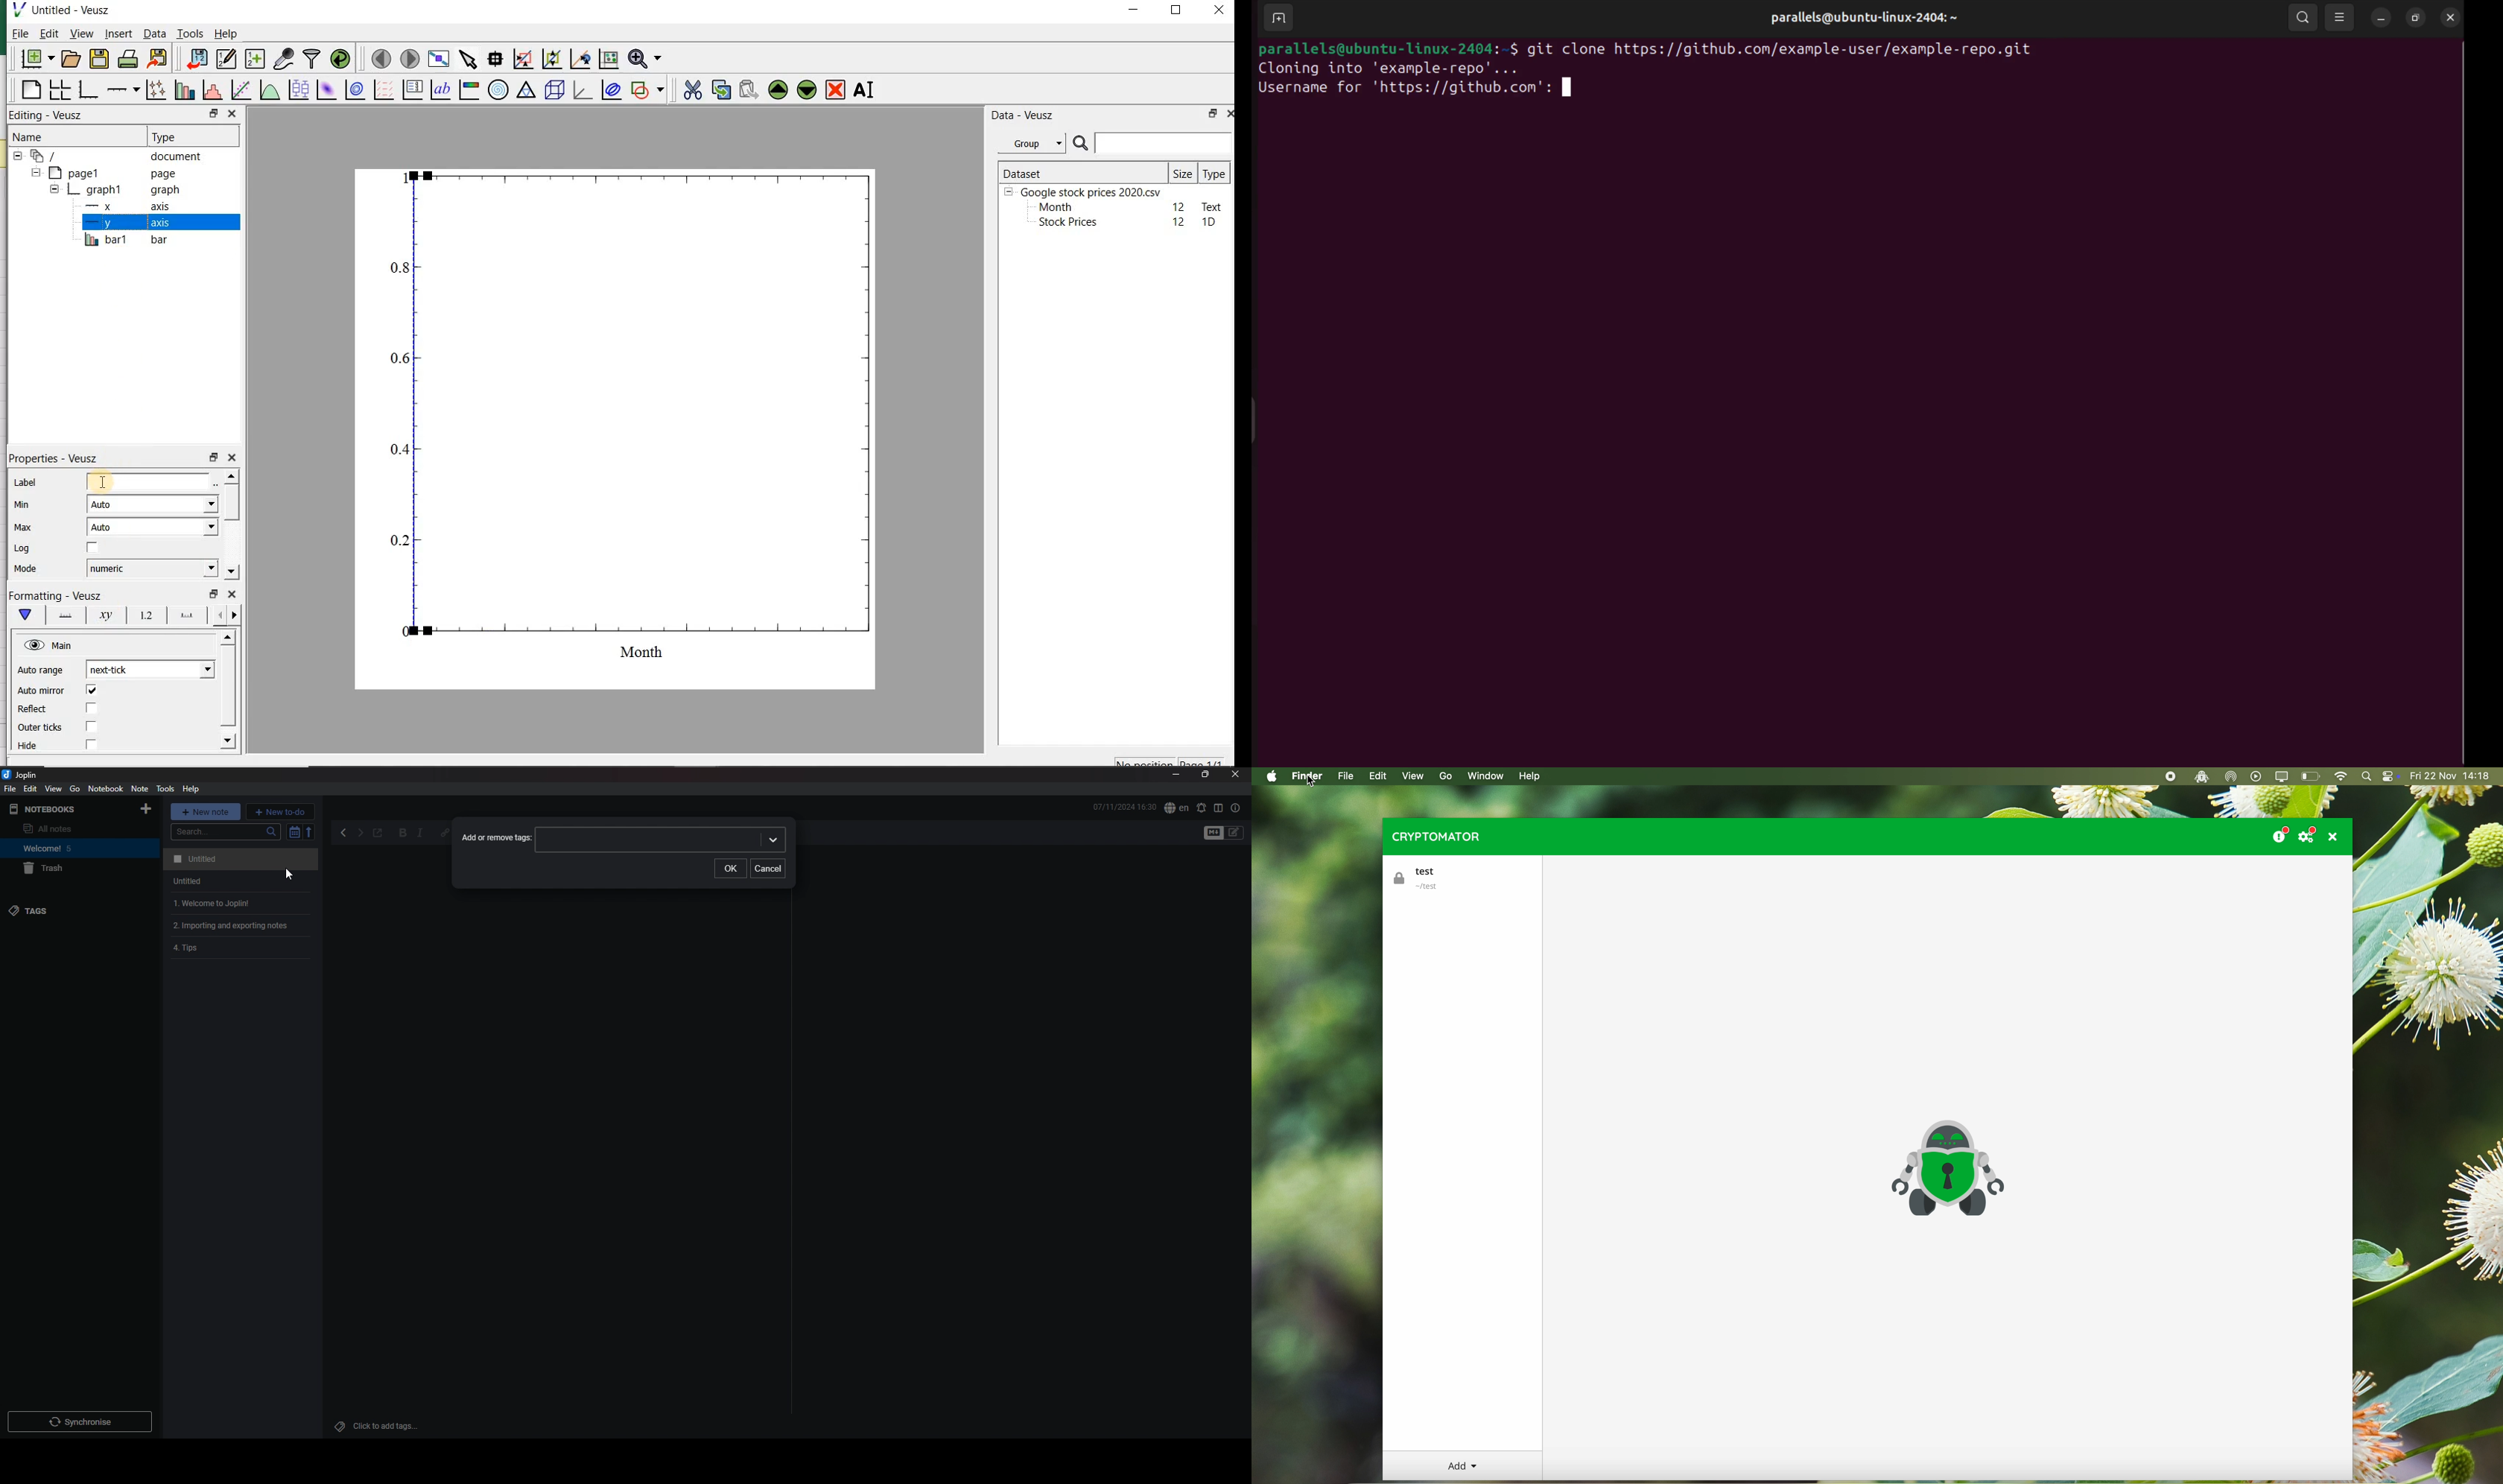  Describe the element at coordinates (63, 910) in the screenshot. I see `tags` at that location.